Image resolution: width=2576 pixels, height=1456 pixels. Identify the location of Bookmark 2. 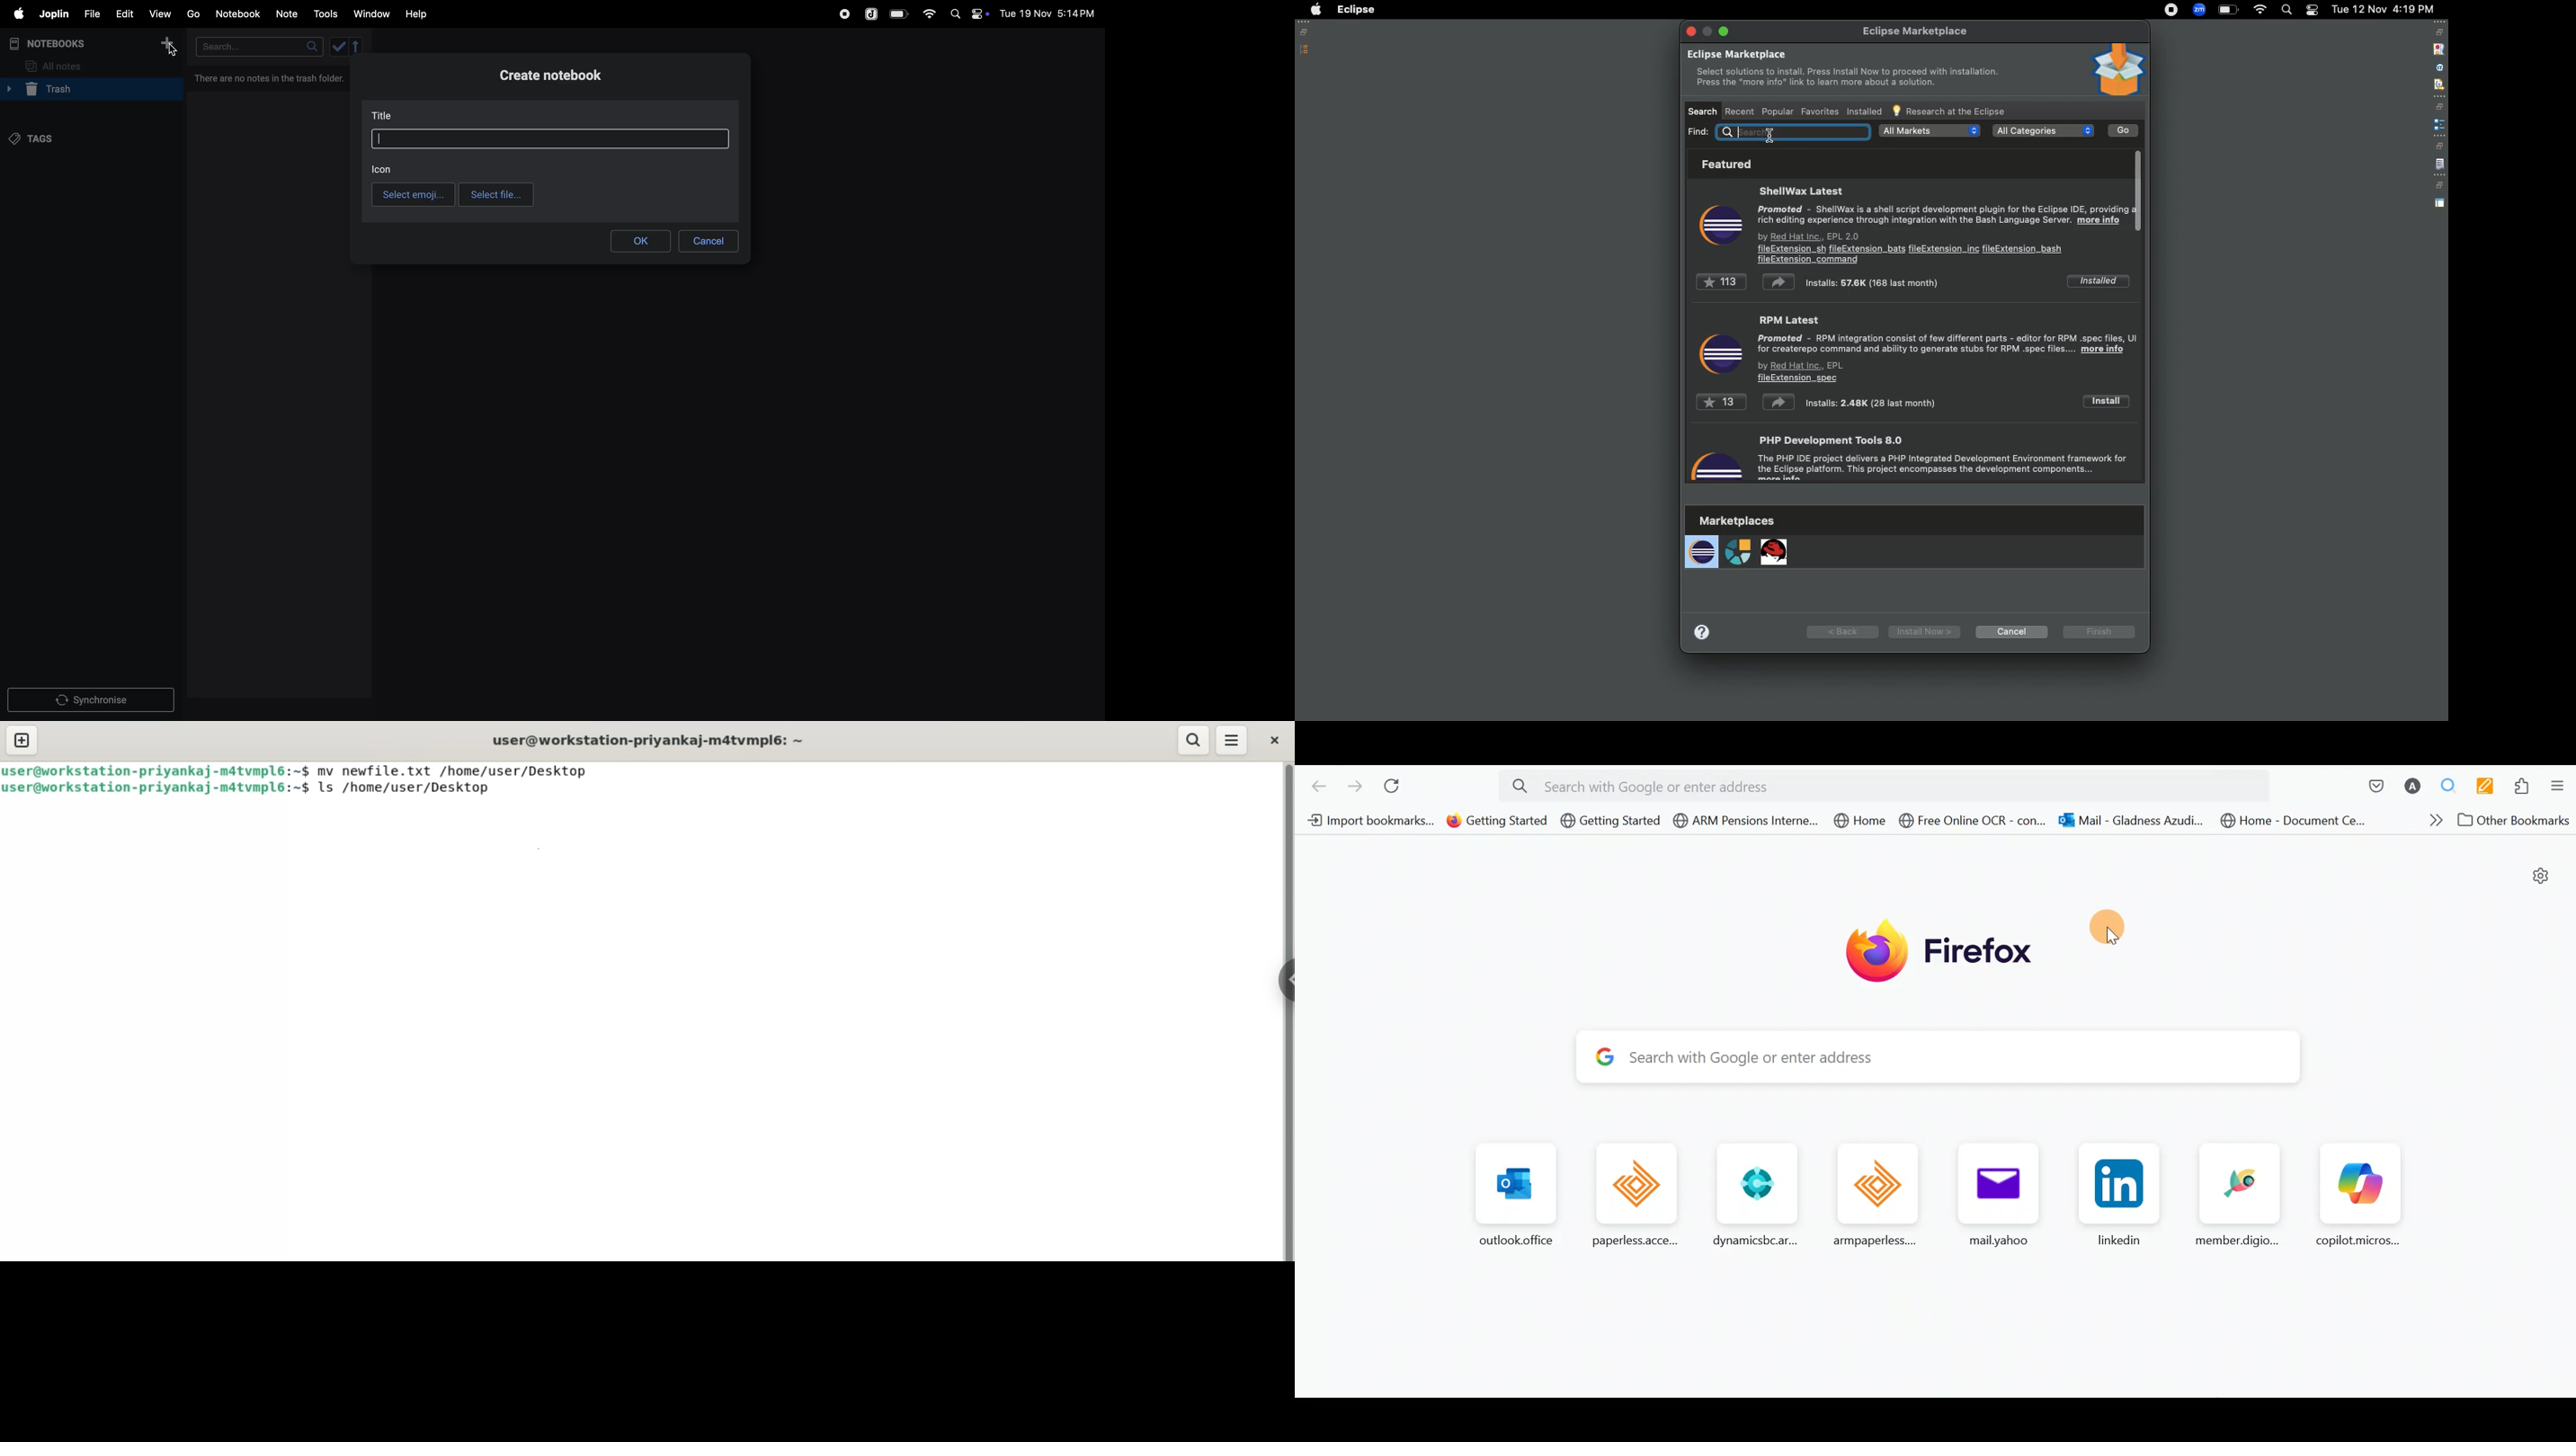
(1497, 820).